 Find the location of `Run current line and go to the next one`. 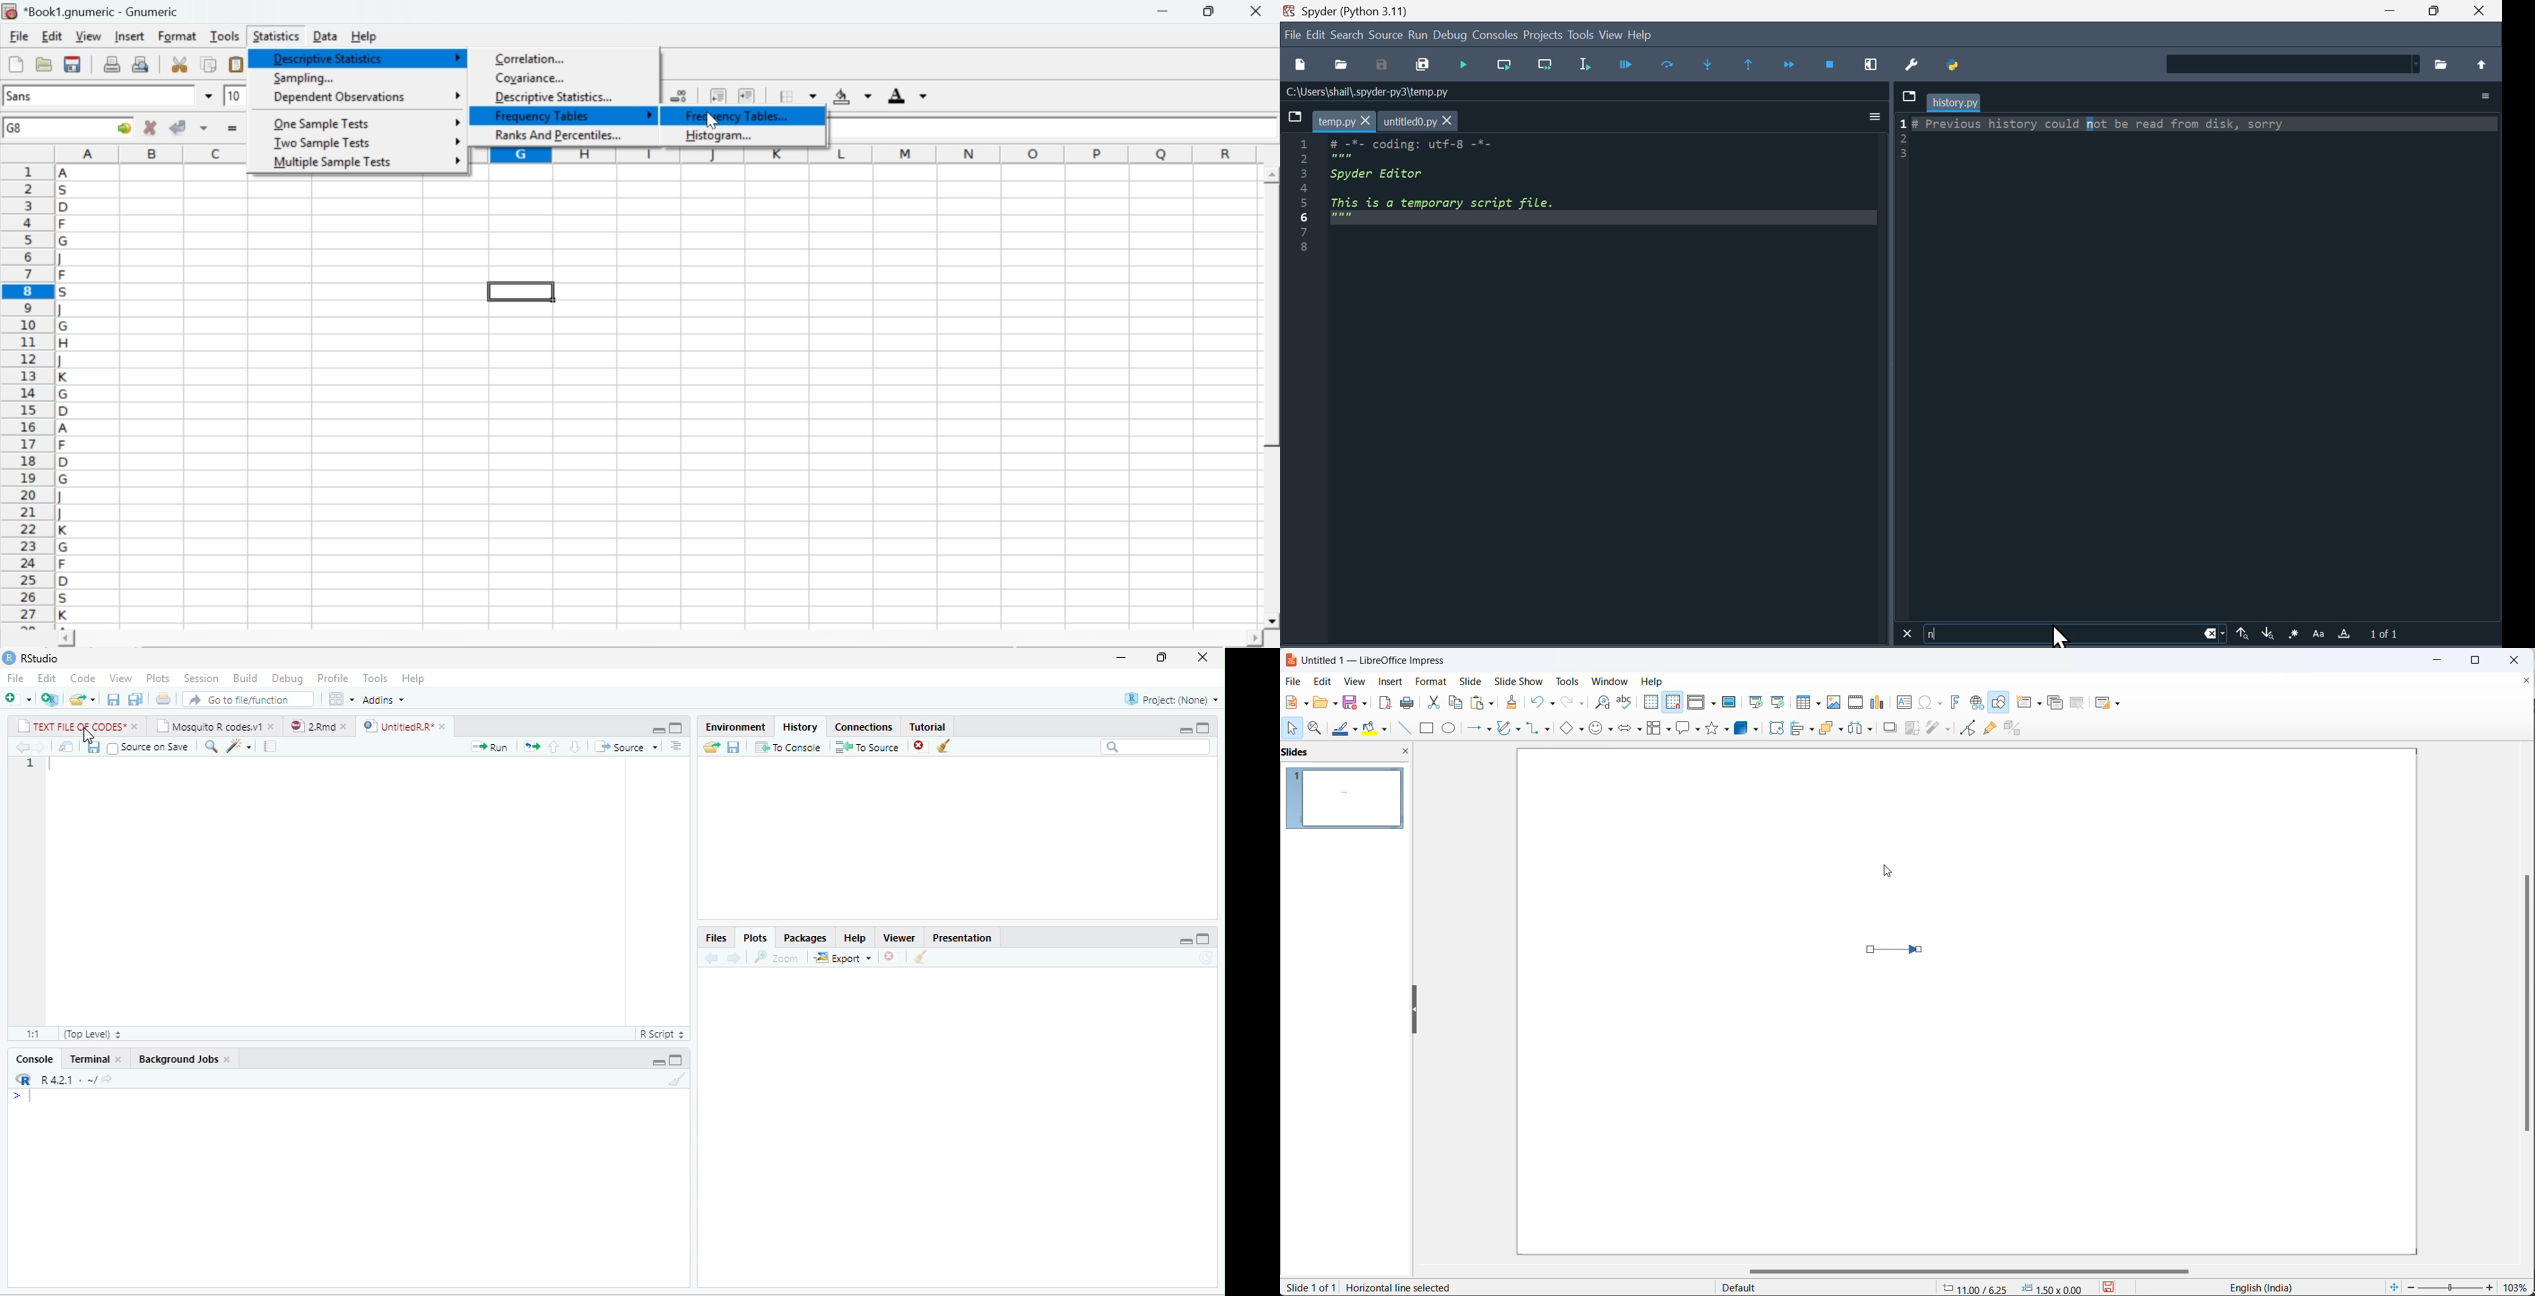

Run current line and go to the next one is located at coordinates (1545, 67).